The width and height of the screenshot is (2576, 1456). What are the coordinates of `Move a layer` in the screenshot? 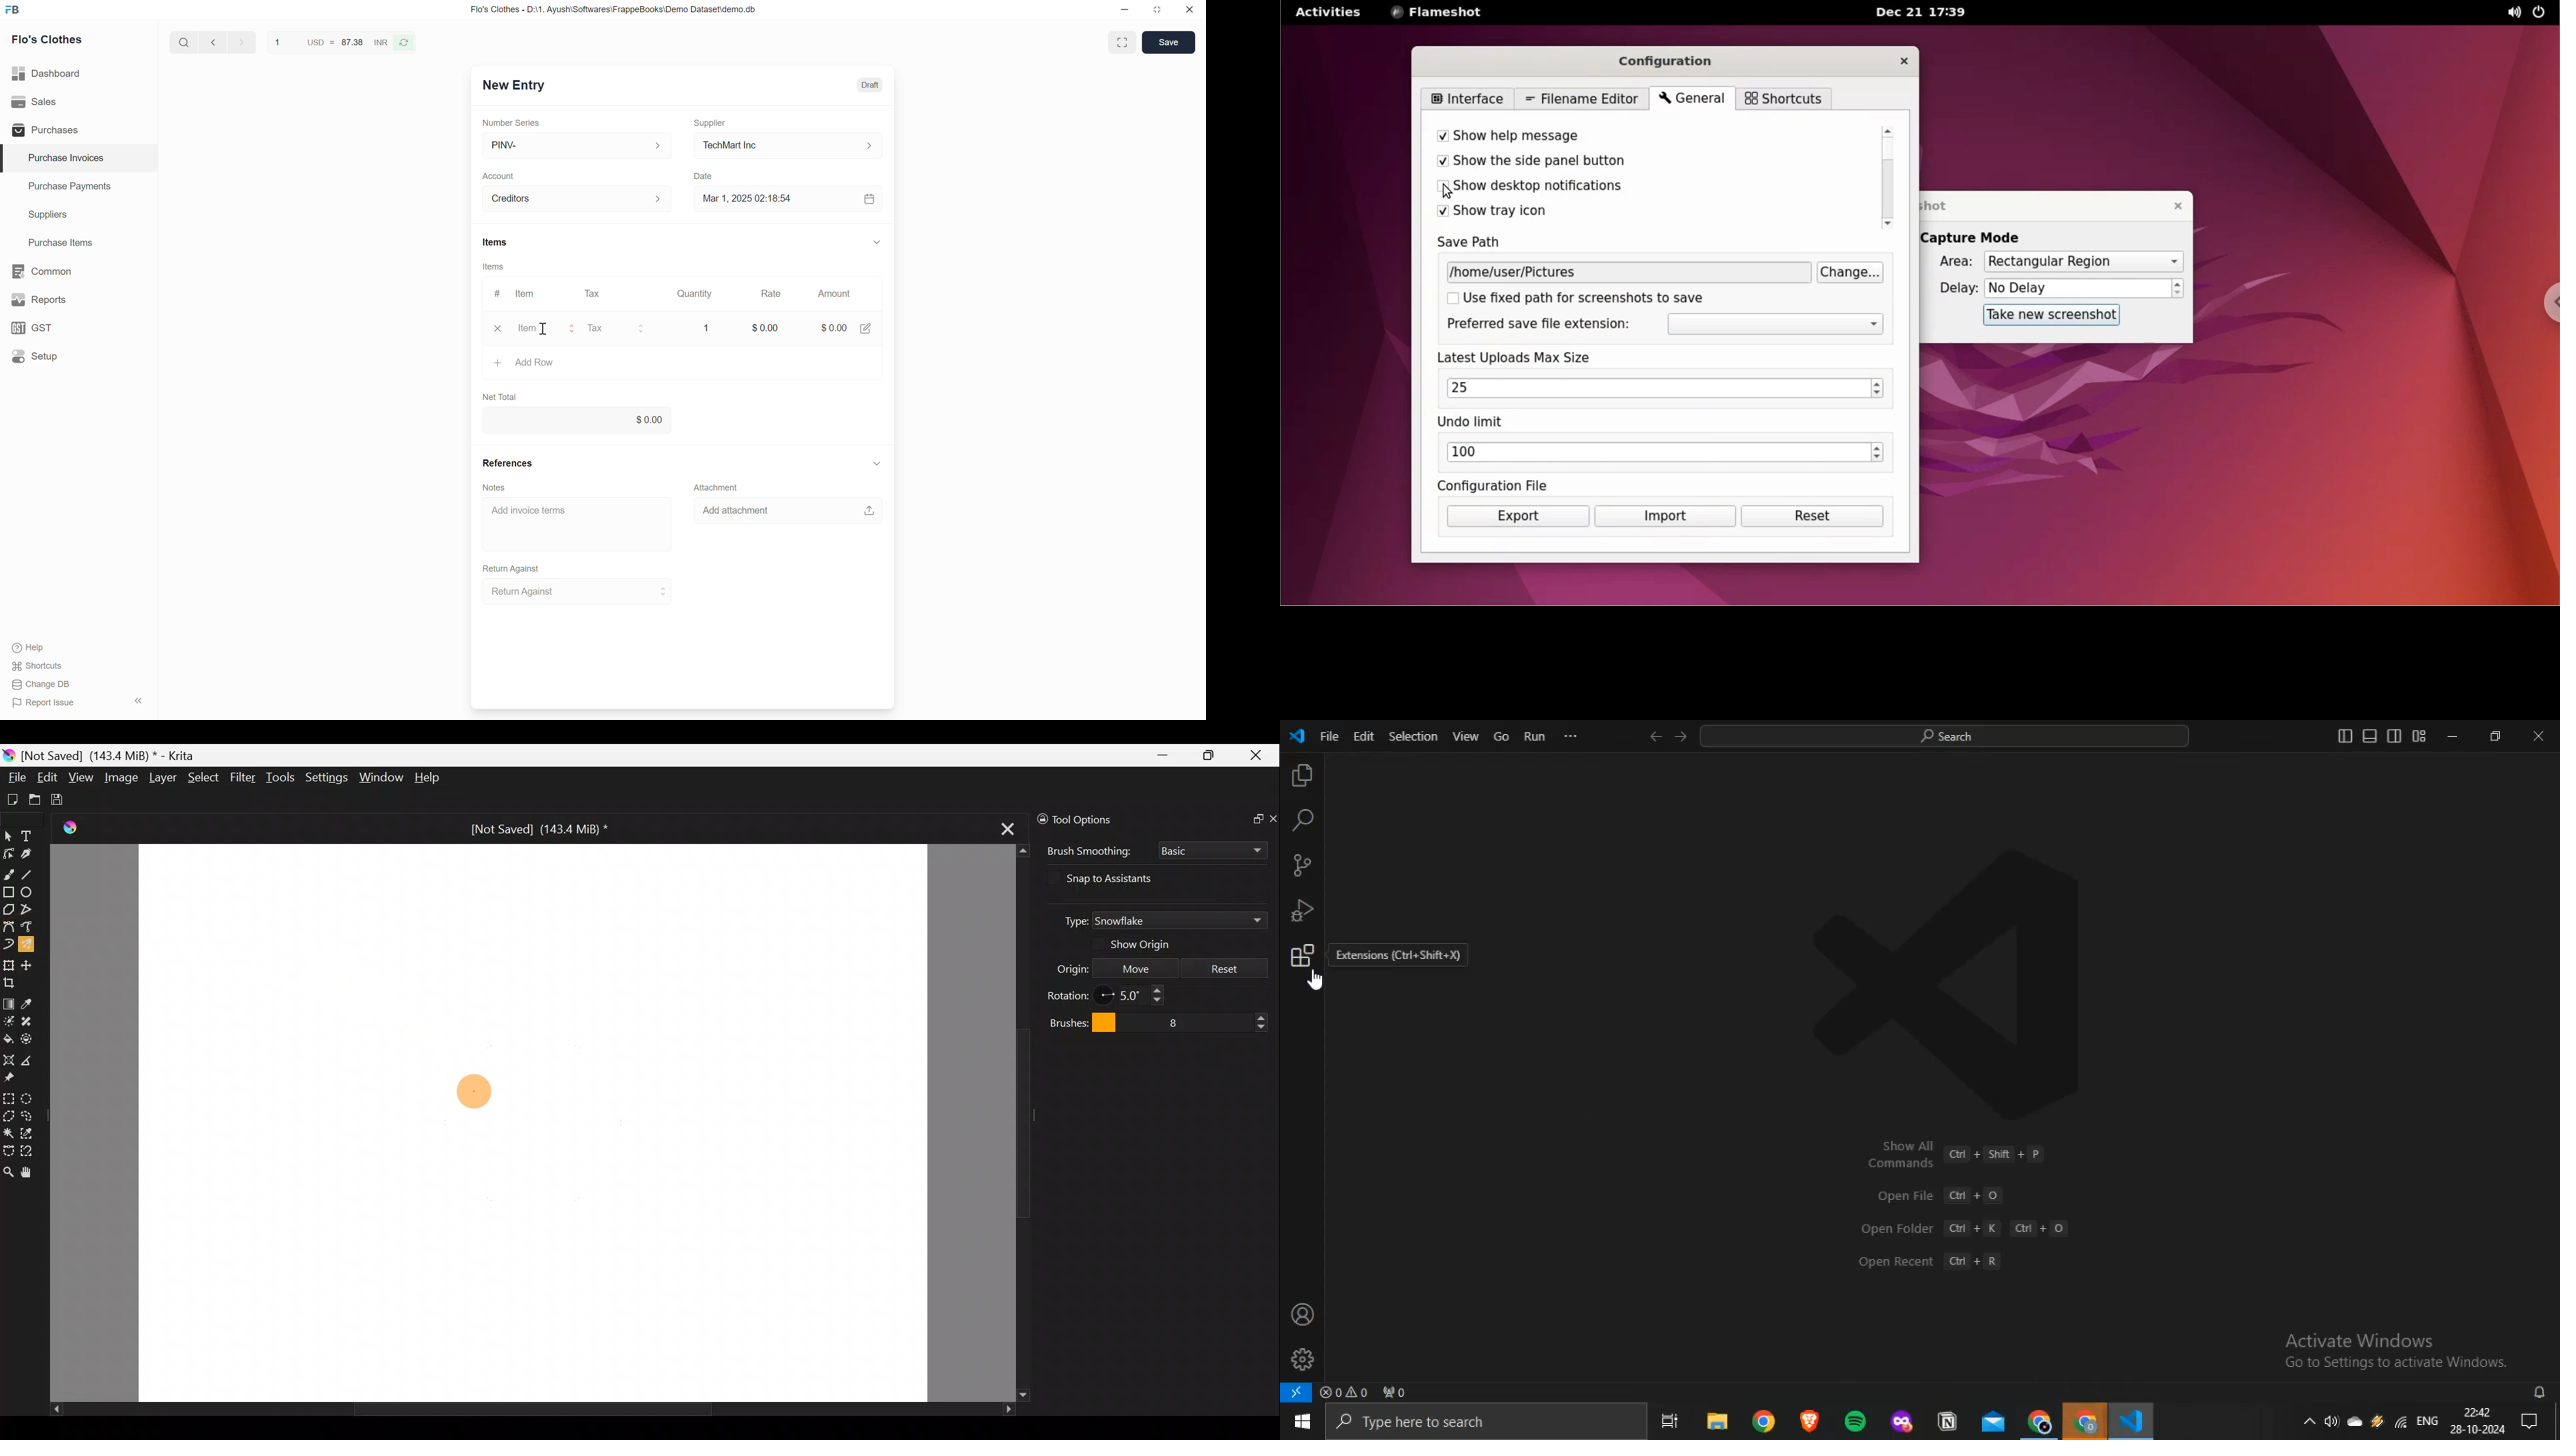 It's located at (29, 965).